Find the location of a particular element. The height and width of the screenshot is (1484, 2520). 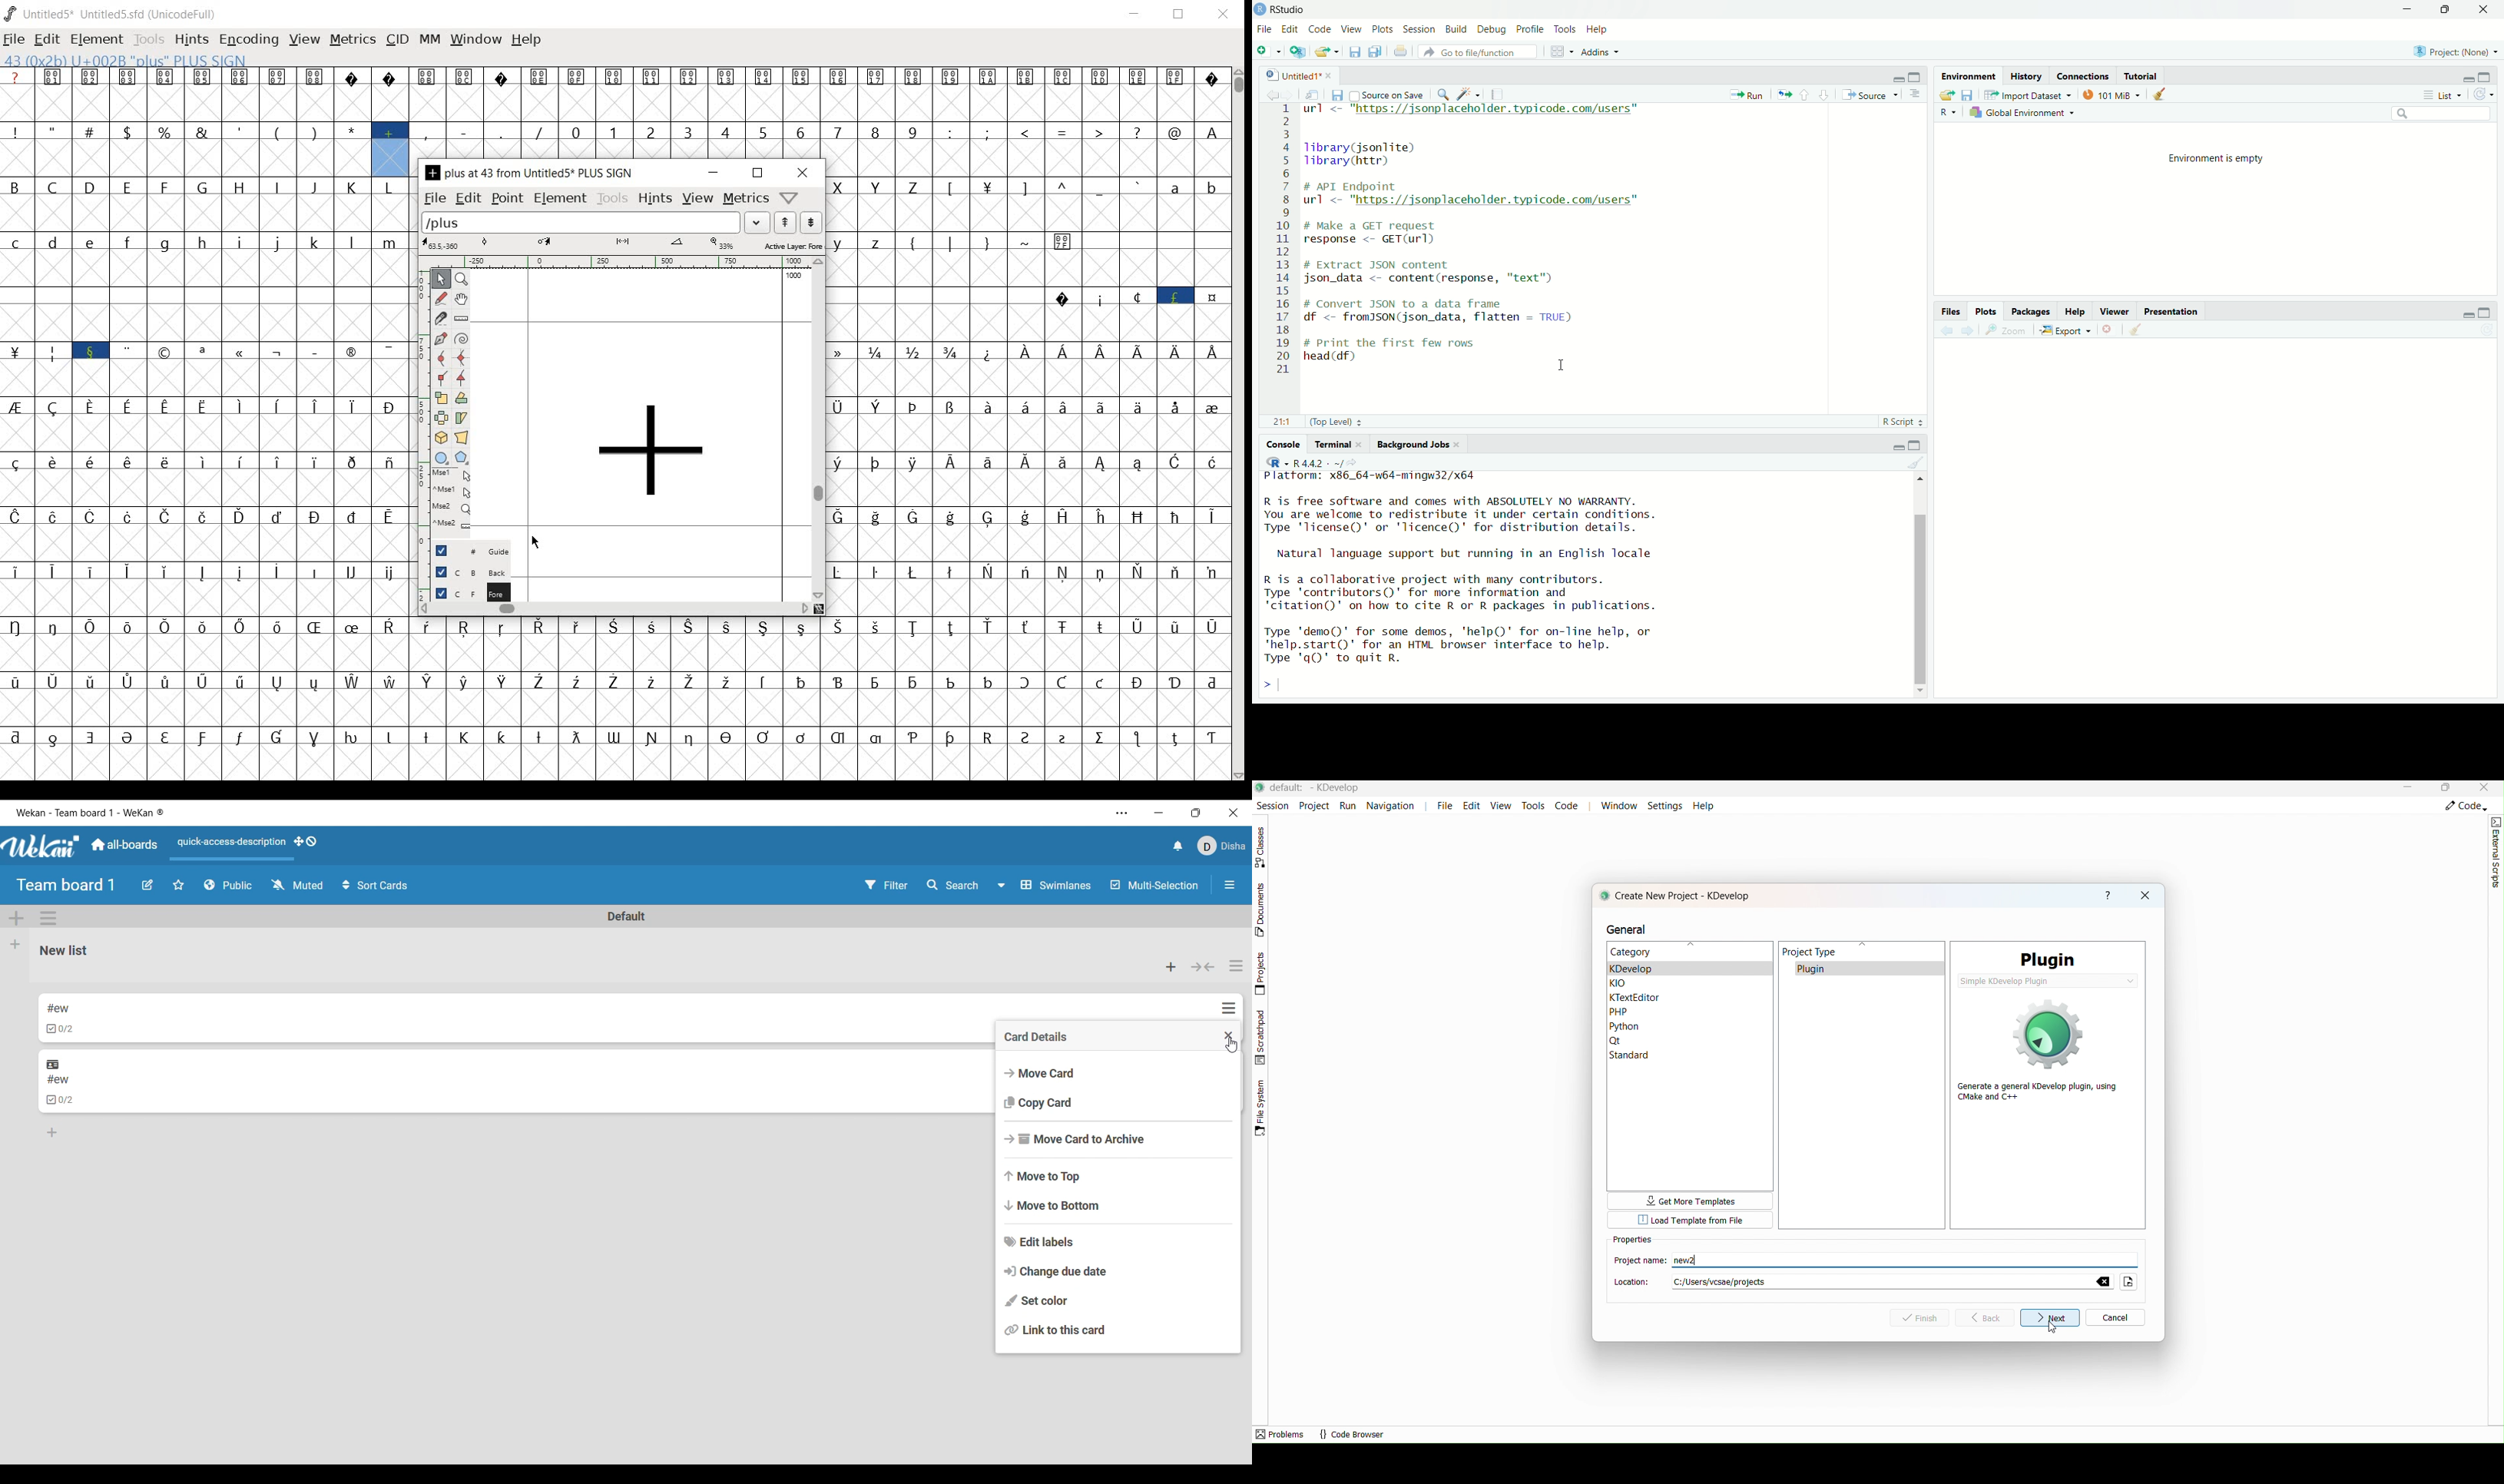

Minimize is located at coordinates (2466, 315).